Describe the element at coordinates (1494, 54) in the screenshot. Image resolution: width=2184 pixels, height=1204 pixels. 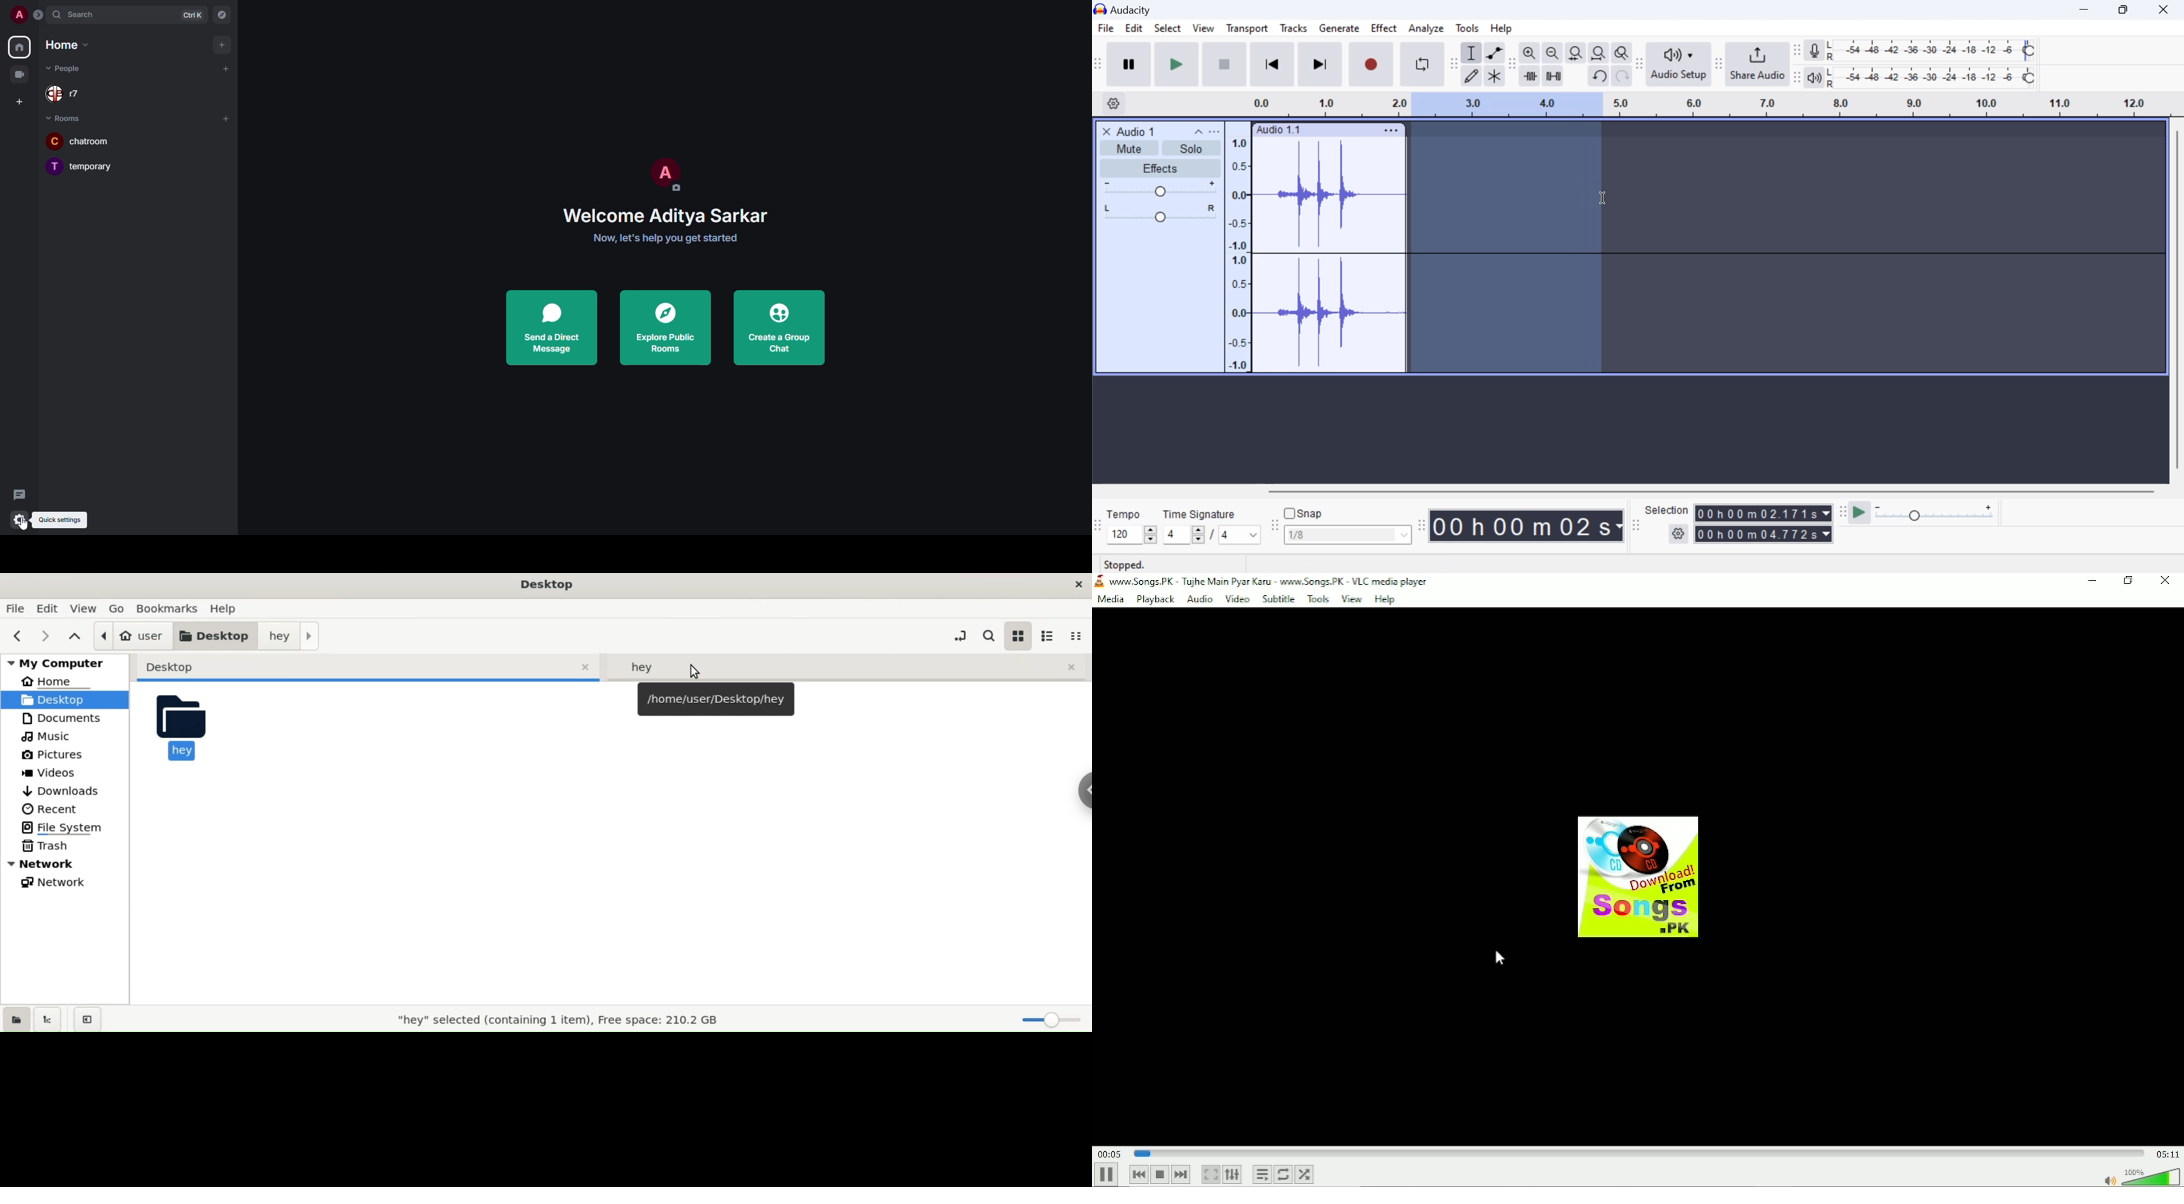
I see `envelop tool` at that location.